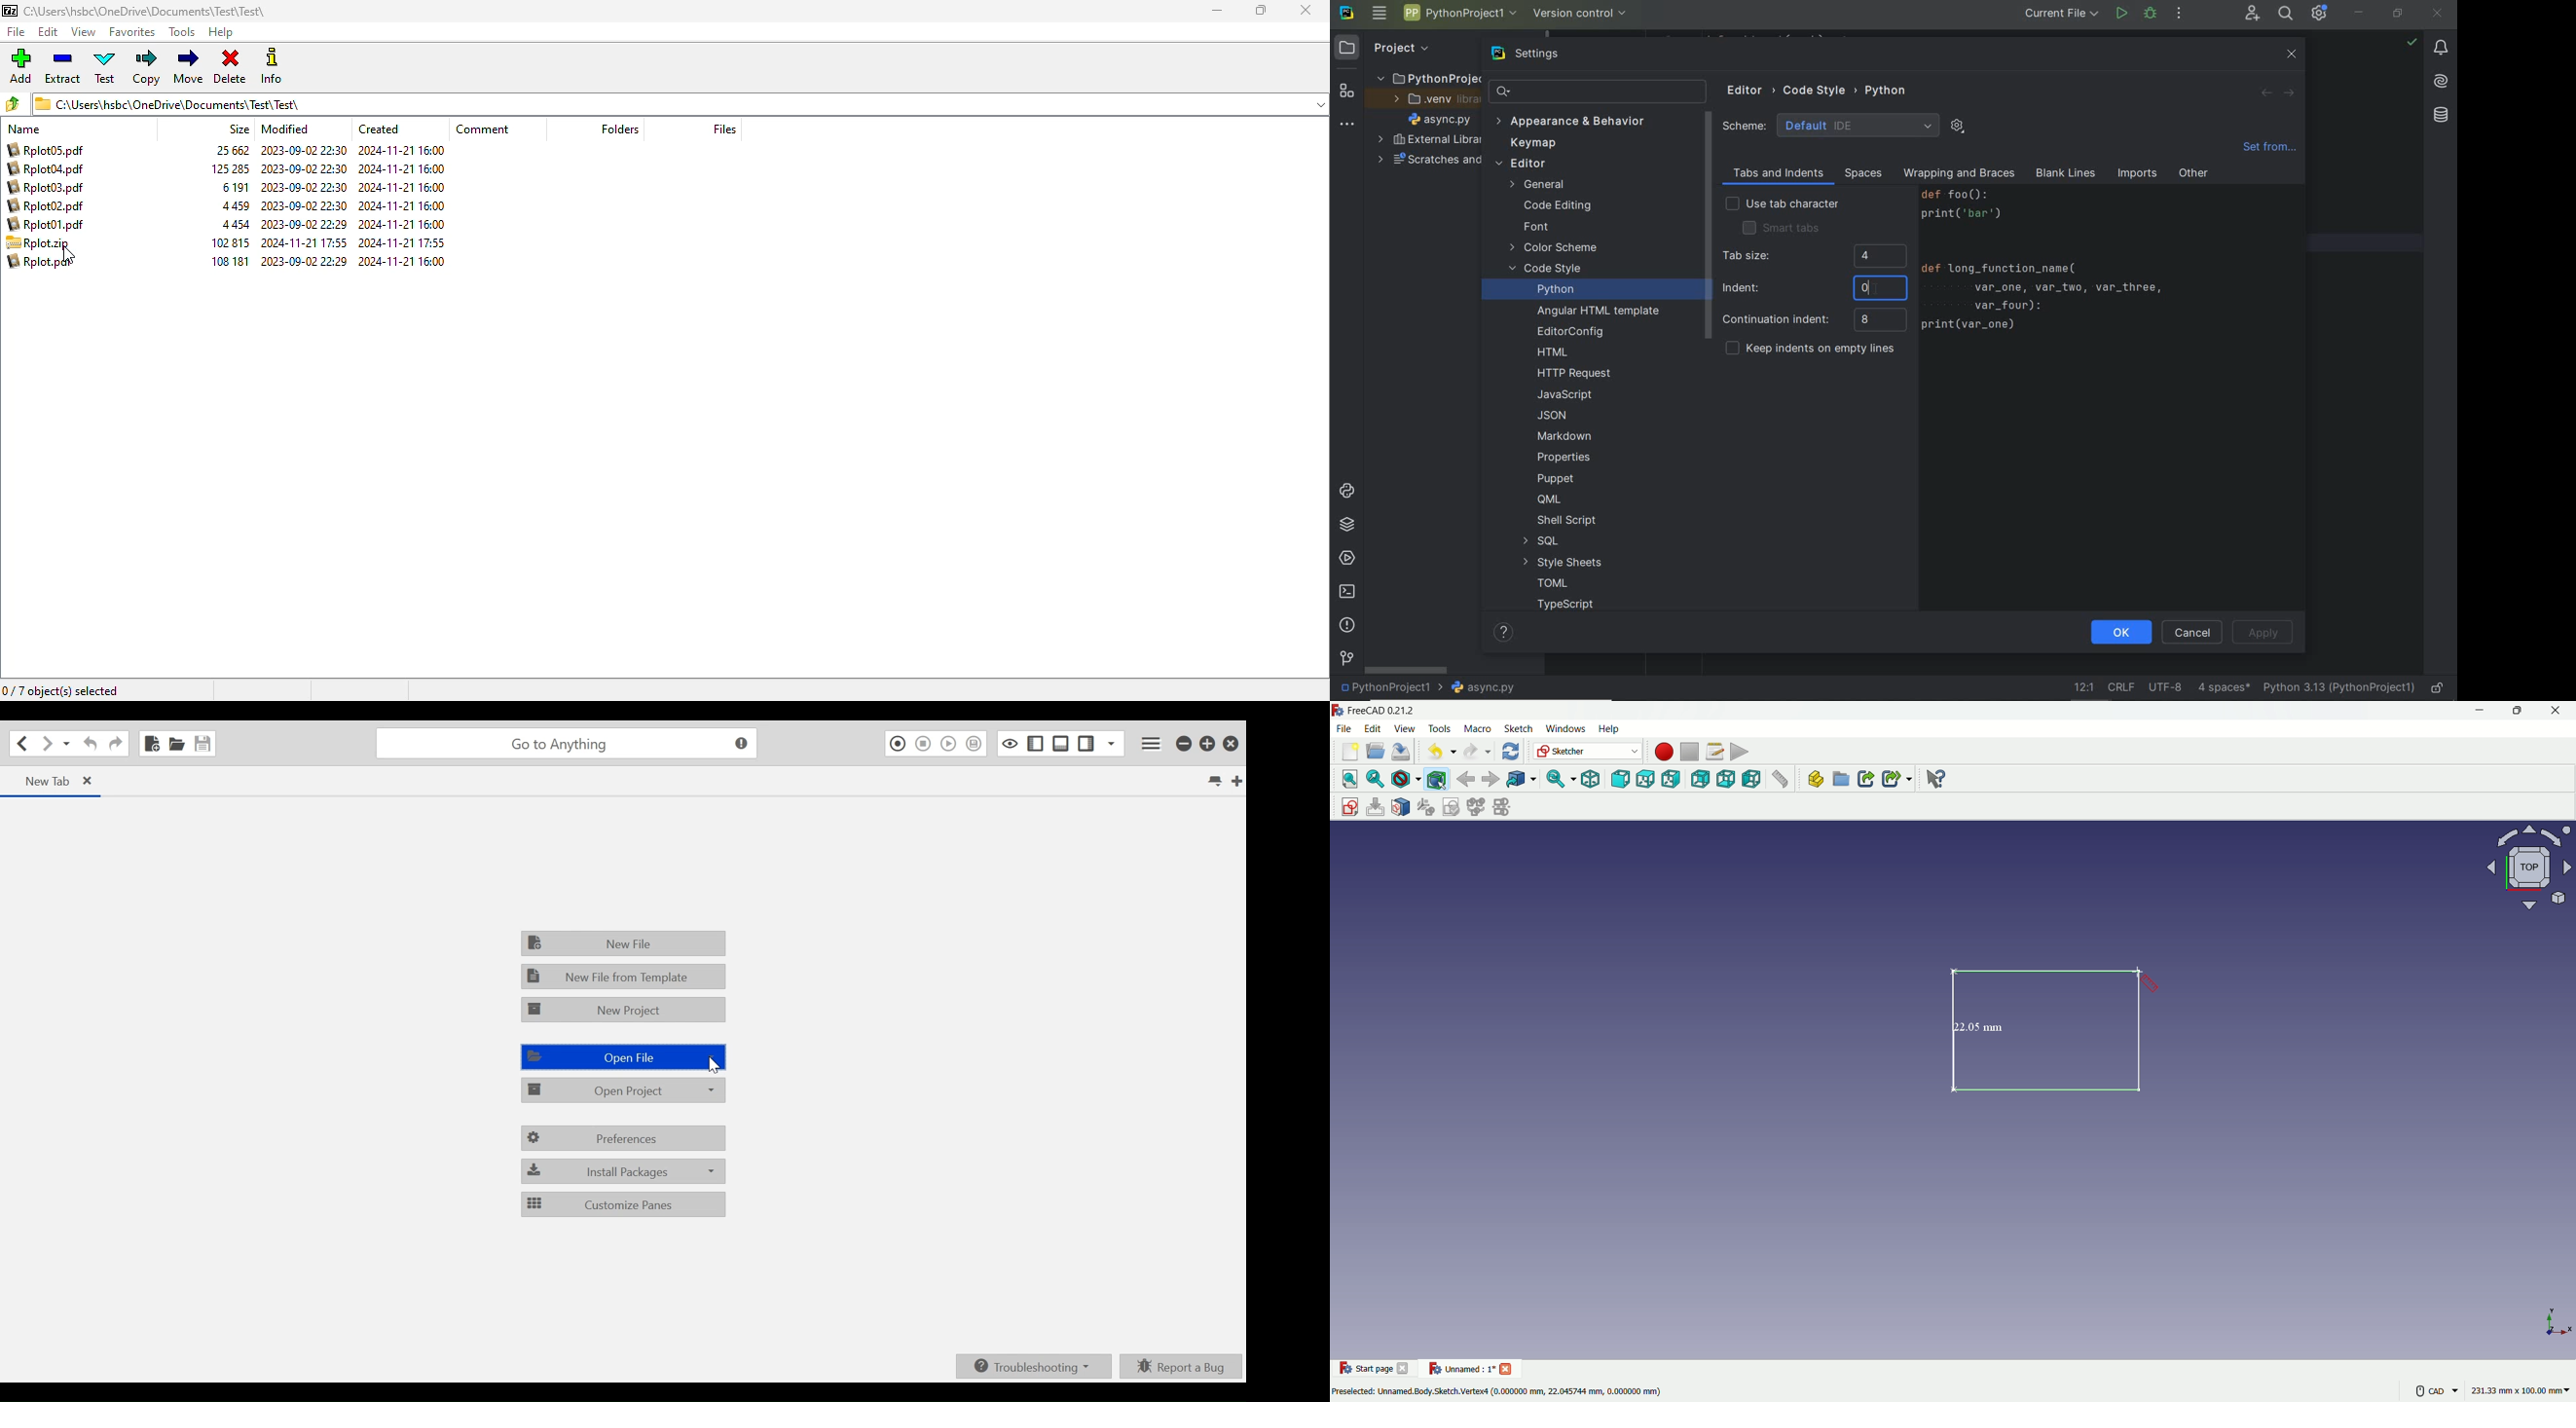 This screenshot has height=1428, width=2576. I want to click on code style, so click(1547, 270).